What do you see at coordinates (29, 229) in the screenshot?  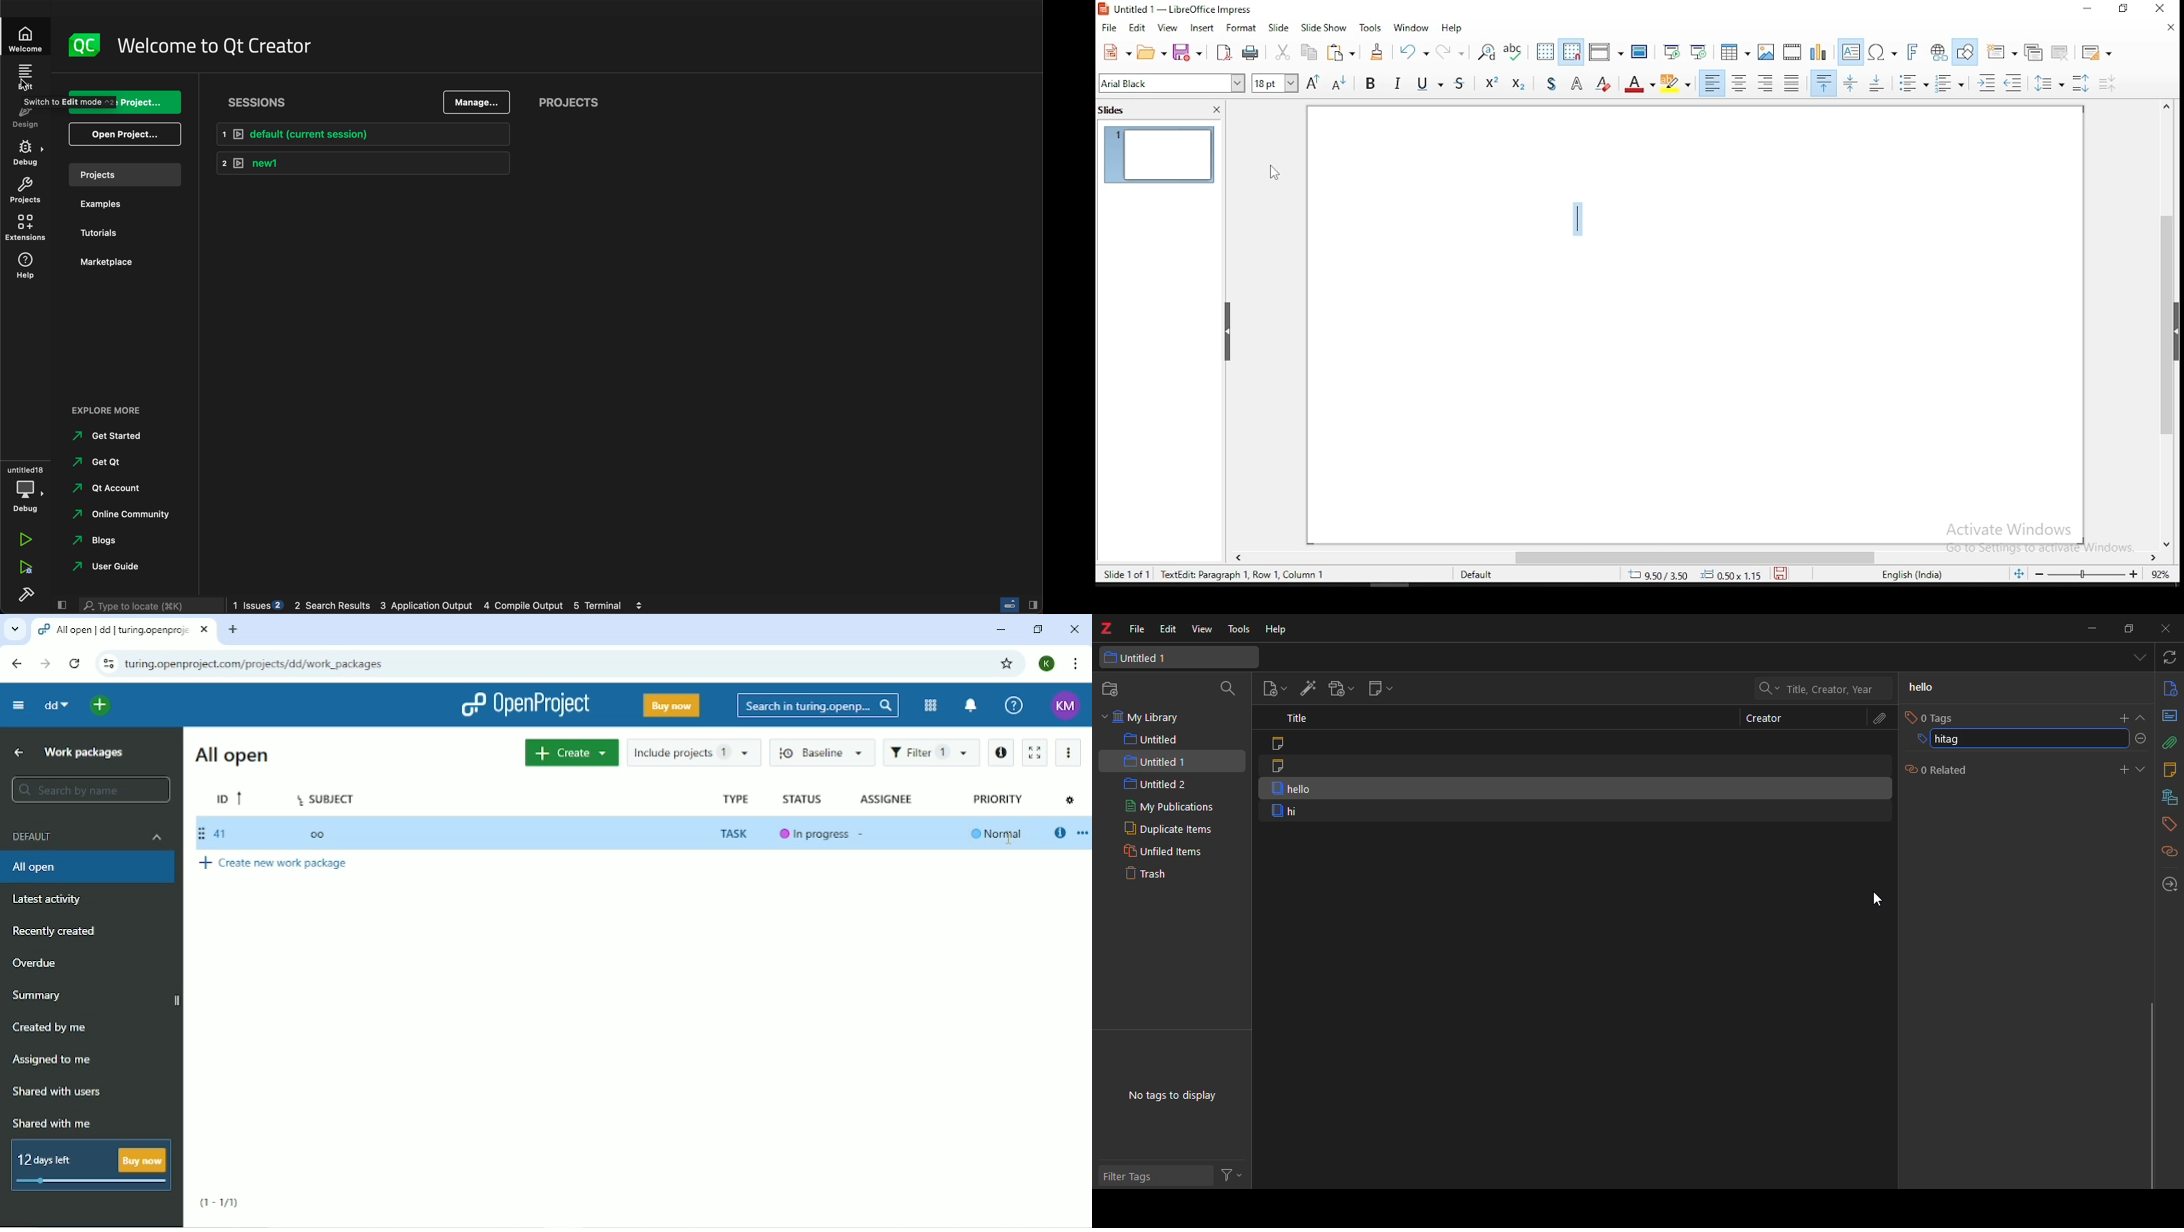 I see `extensions` at bounding box center [29, 229].